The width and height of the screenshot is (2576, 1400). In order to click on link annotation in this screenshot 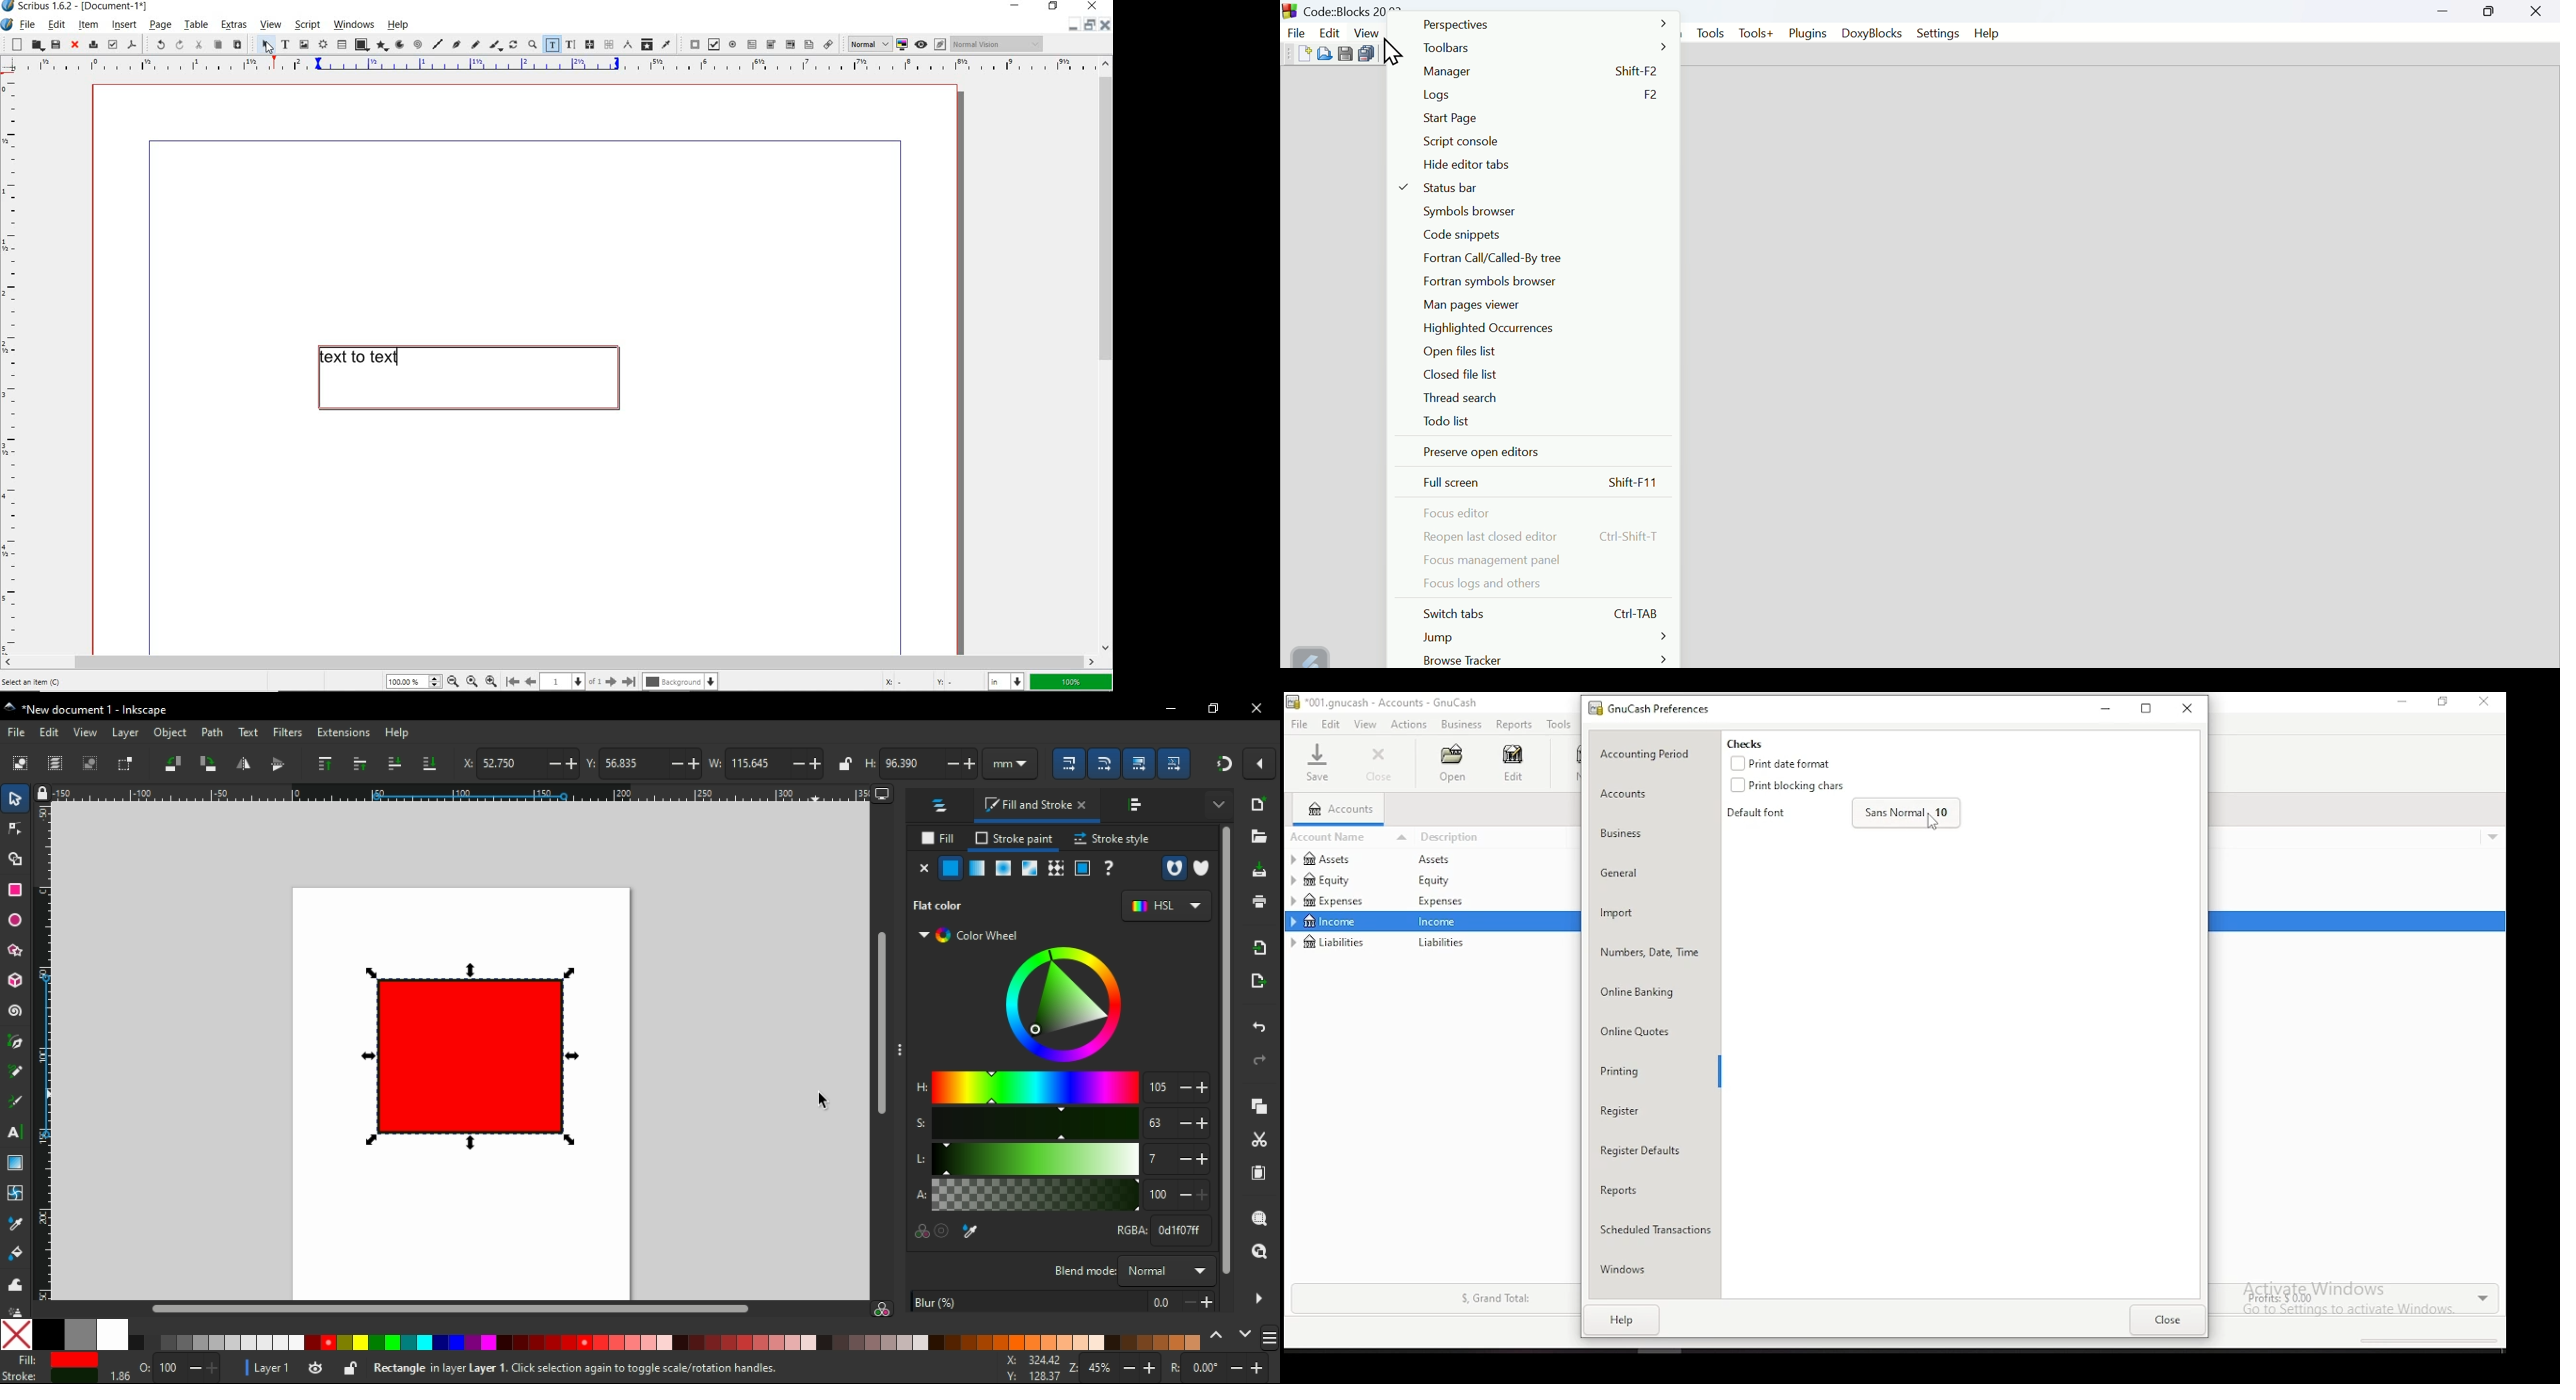, I will do `click(829, 44)`.